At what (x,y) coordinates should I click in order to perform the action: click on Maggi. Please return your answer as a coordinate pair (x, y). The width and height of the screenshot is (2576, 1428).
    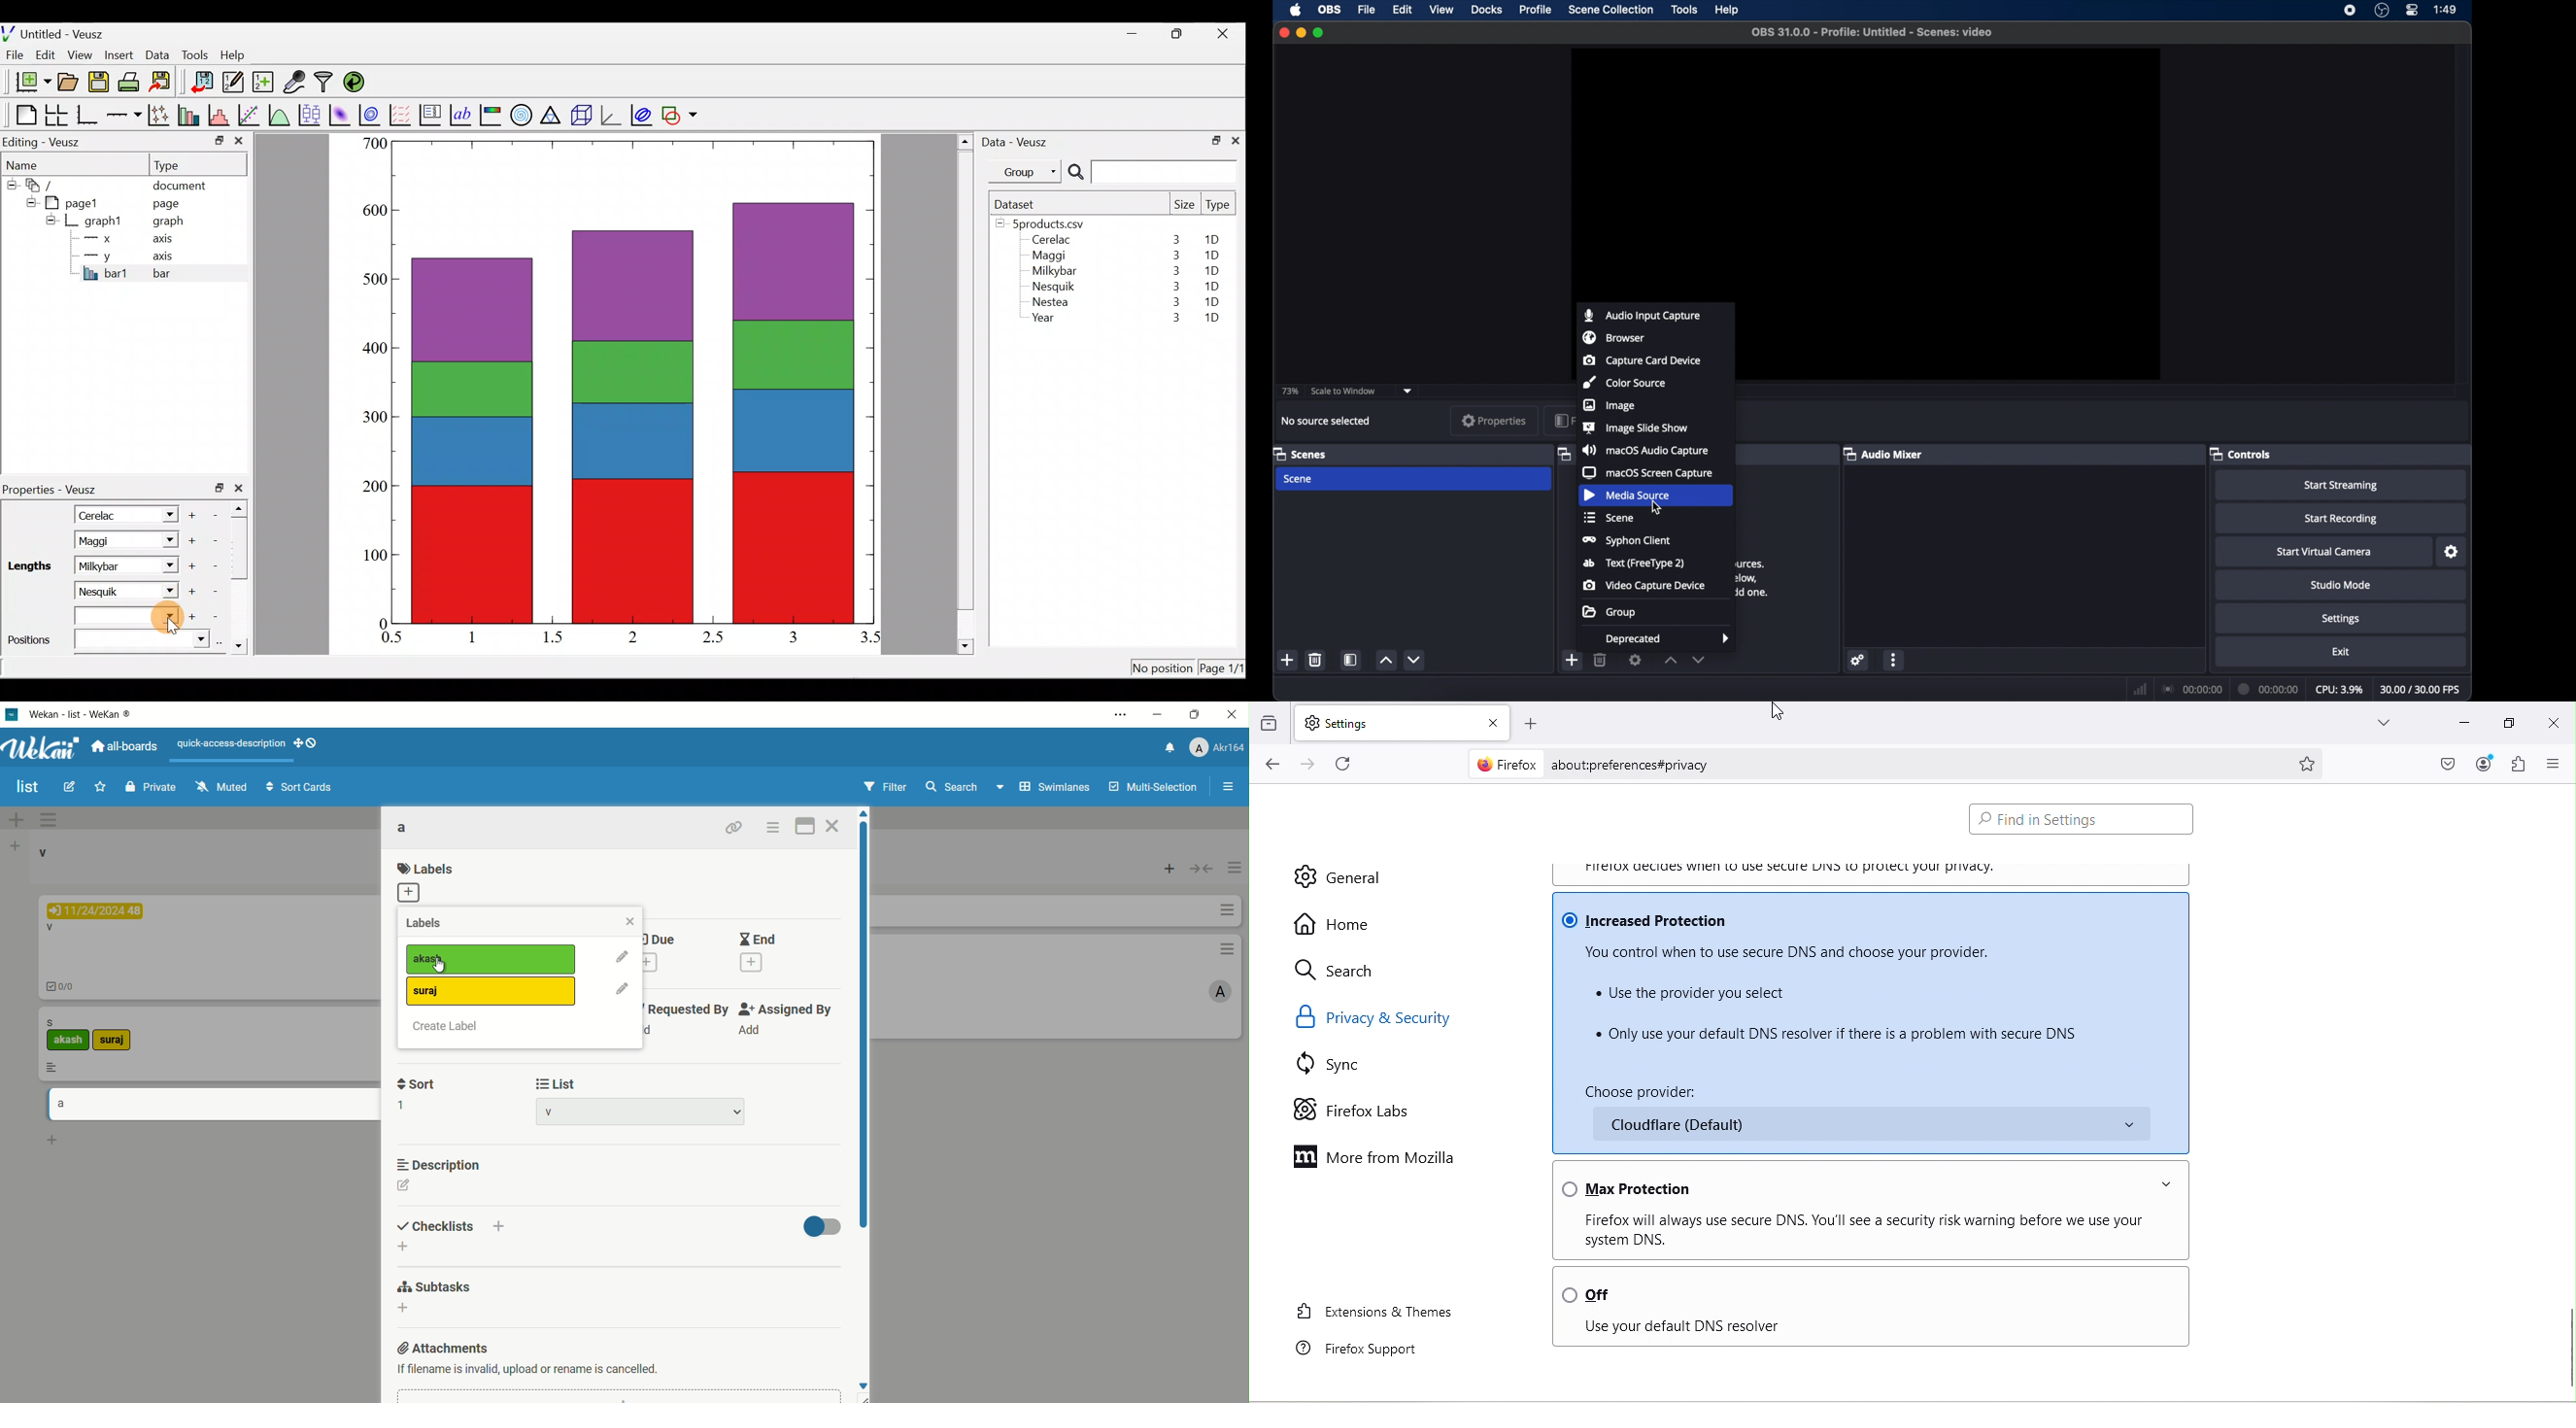
    Looking at the image, I should click on (1051, 257).